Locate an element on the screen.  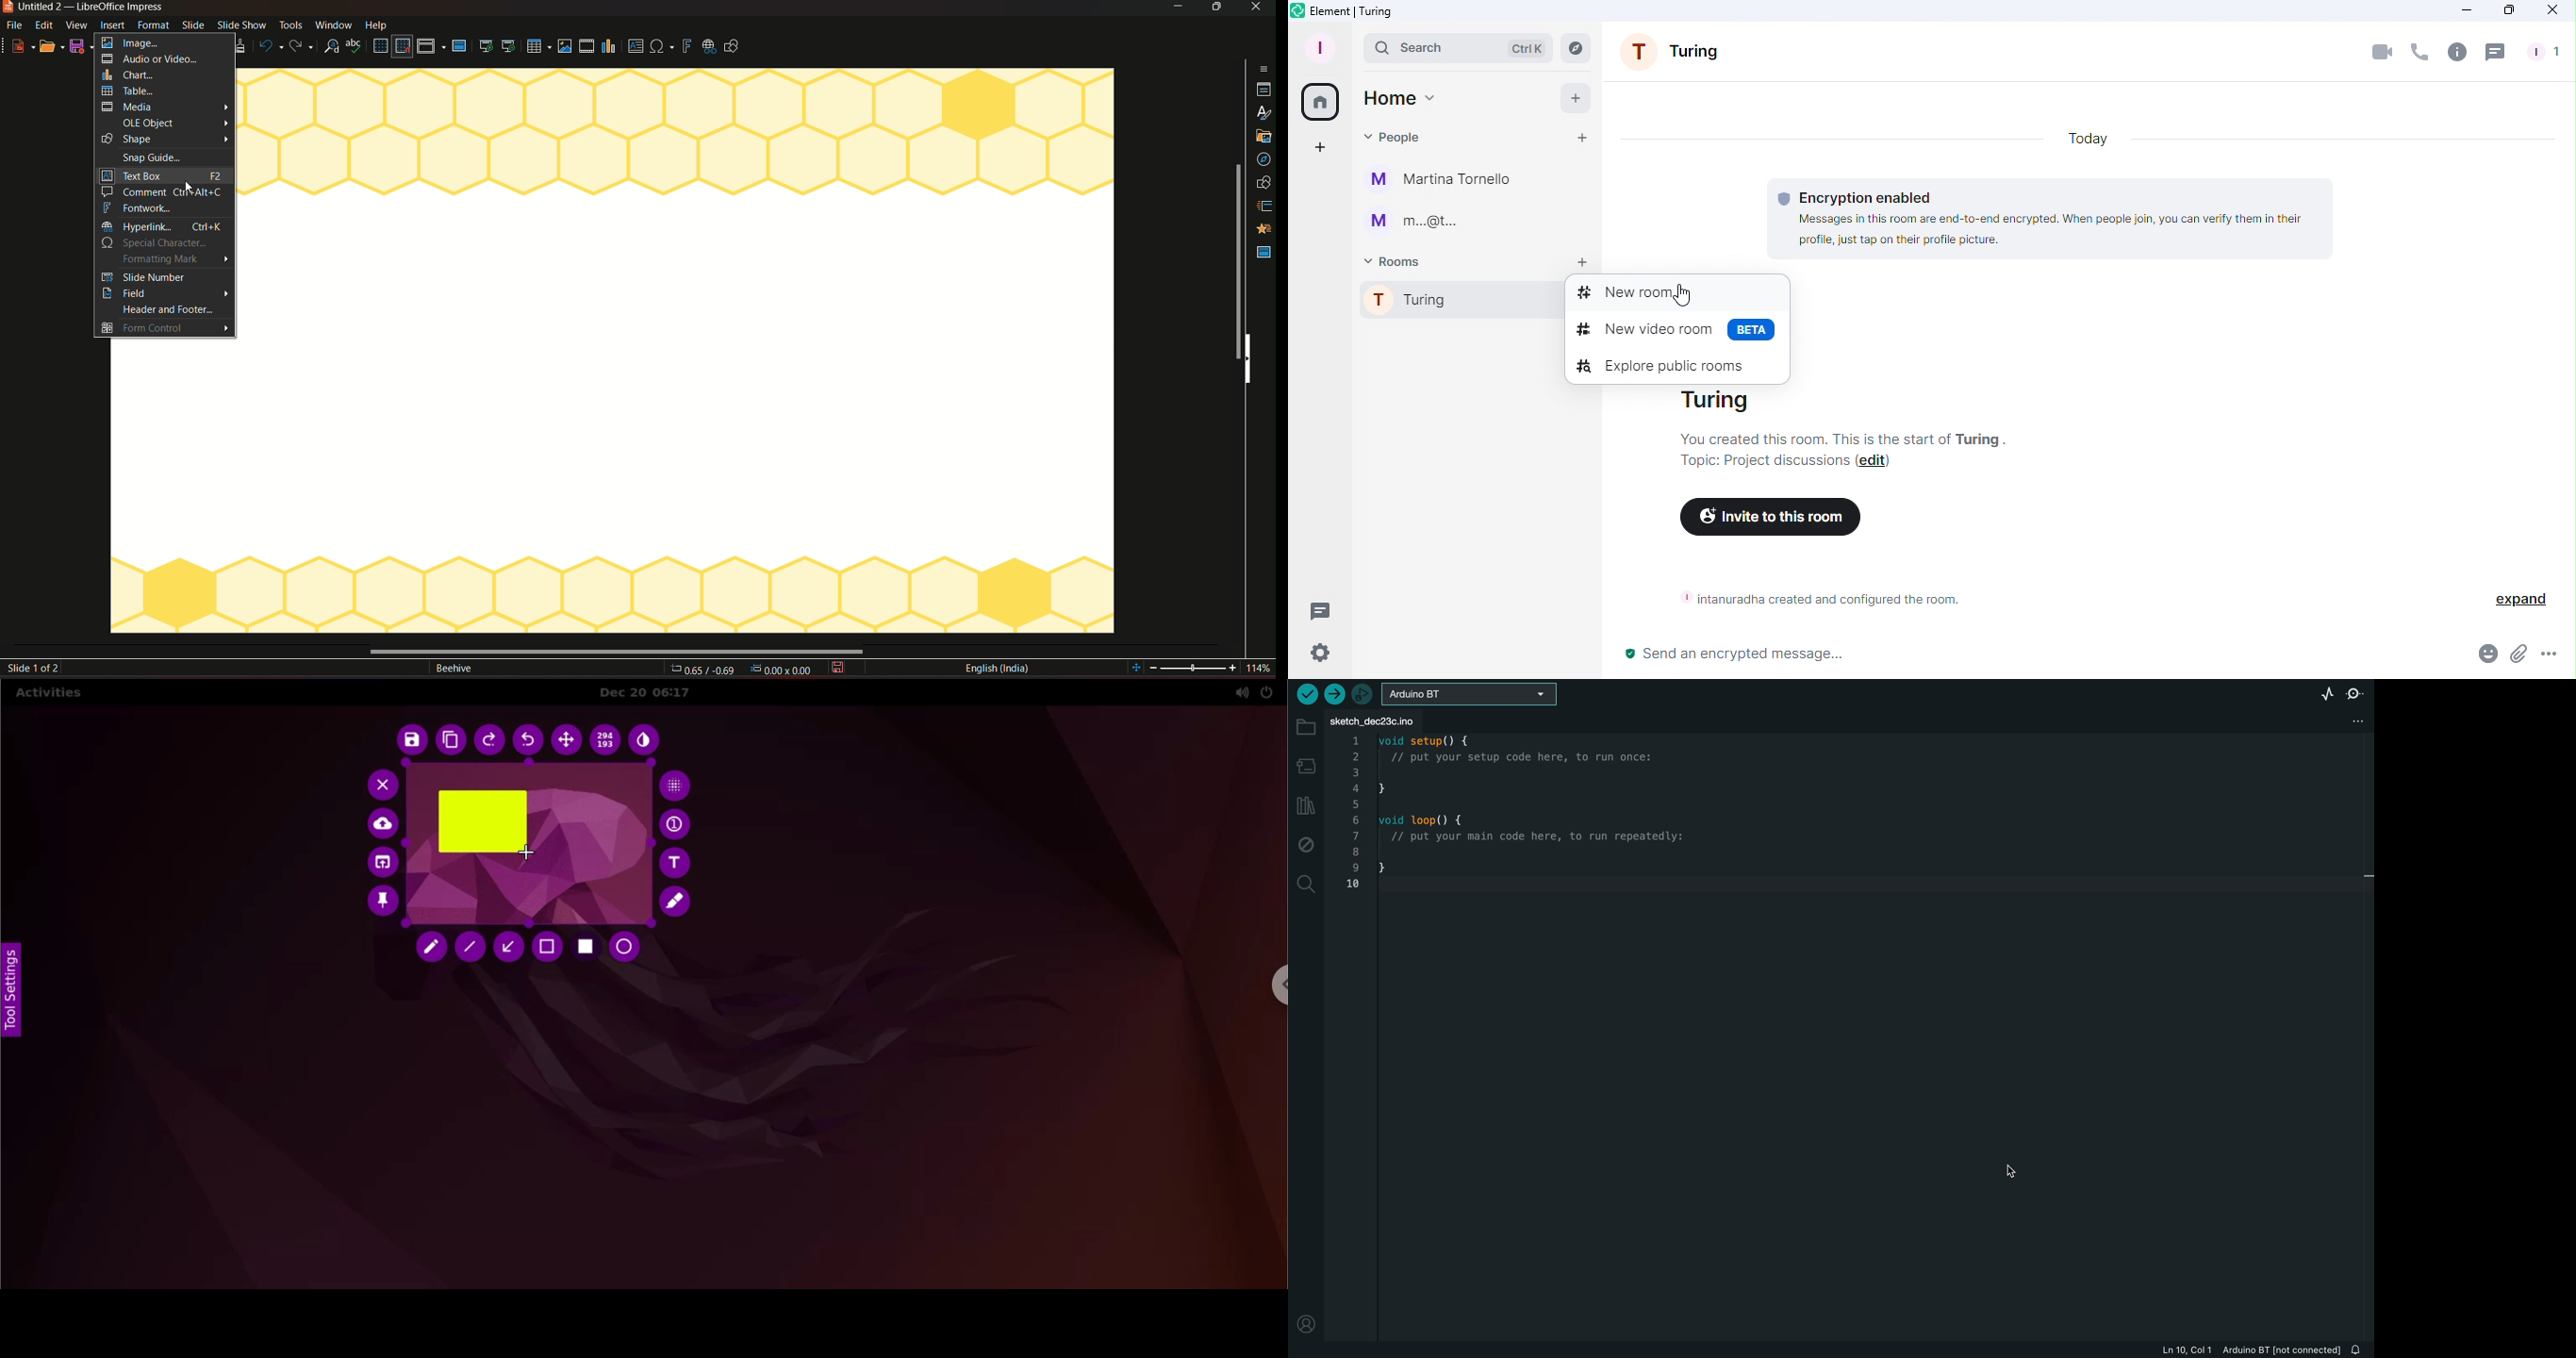
display grid is located at coordinates (380, 46).